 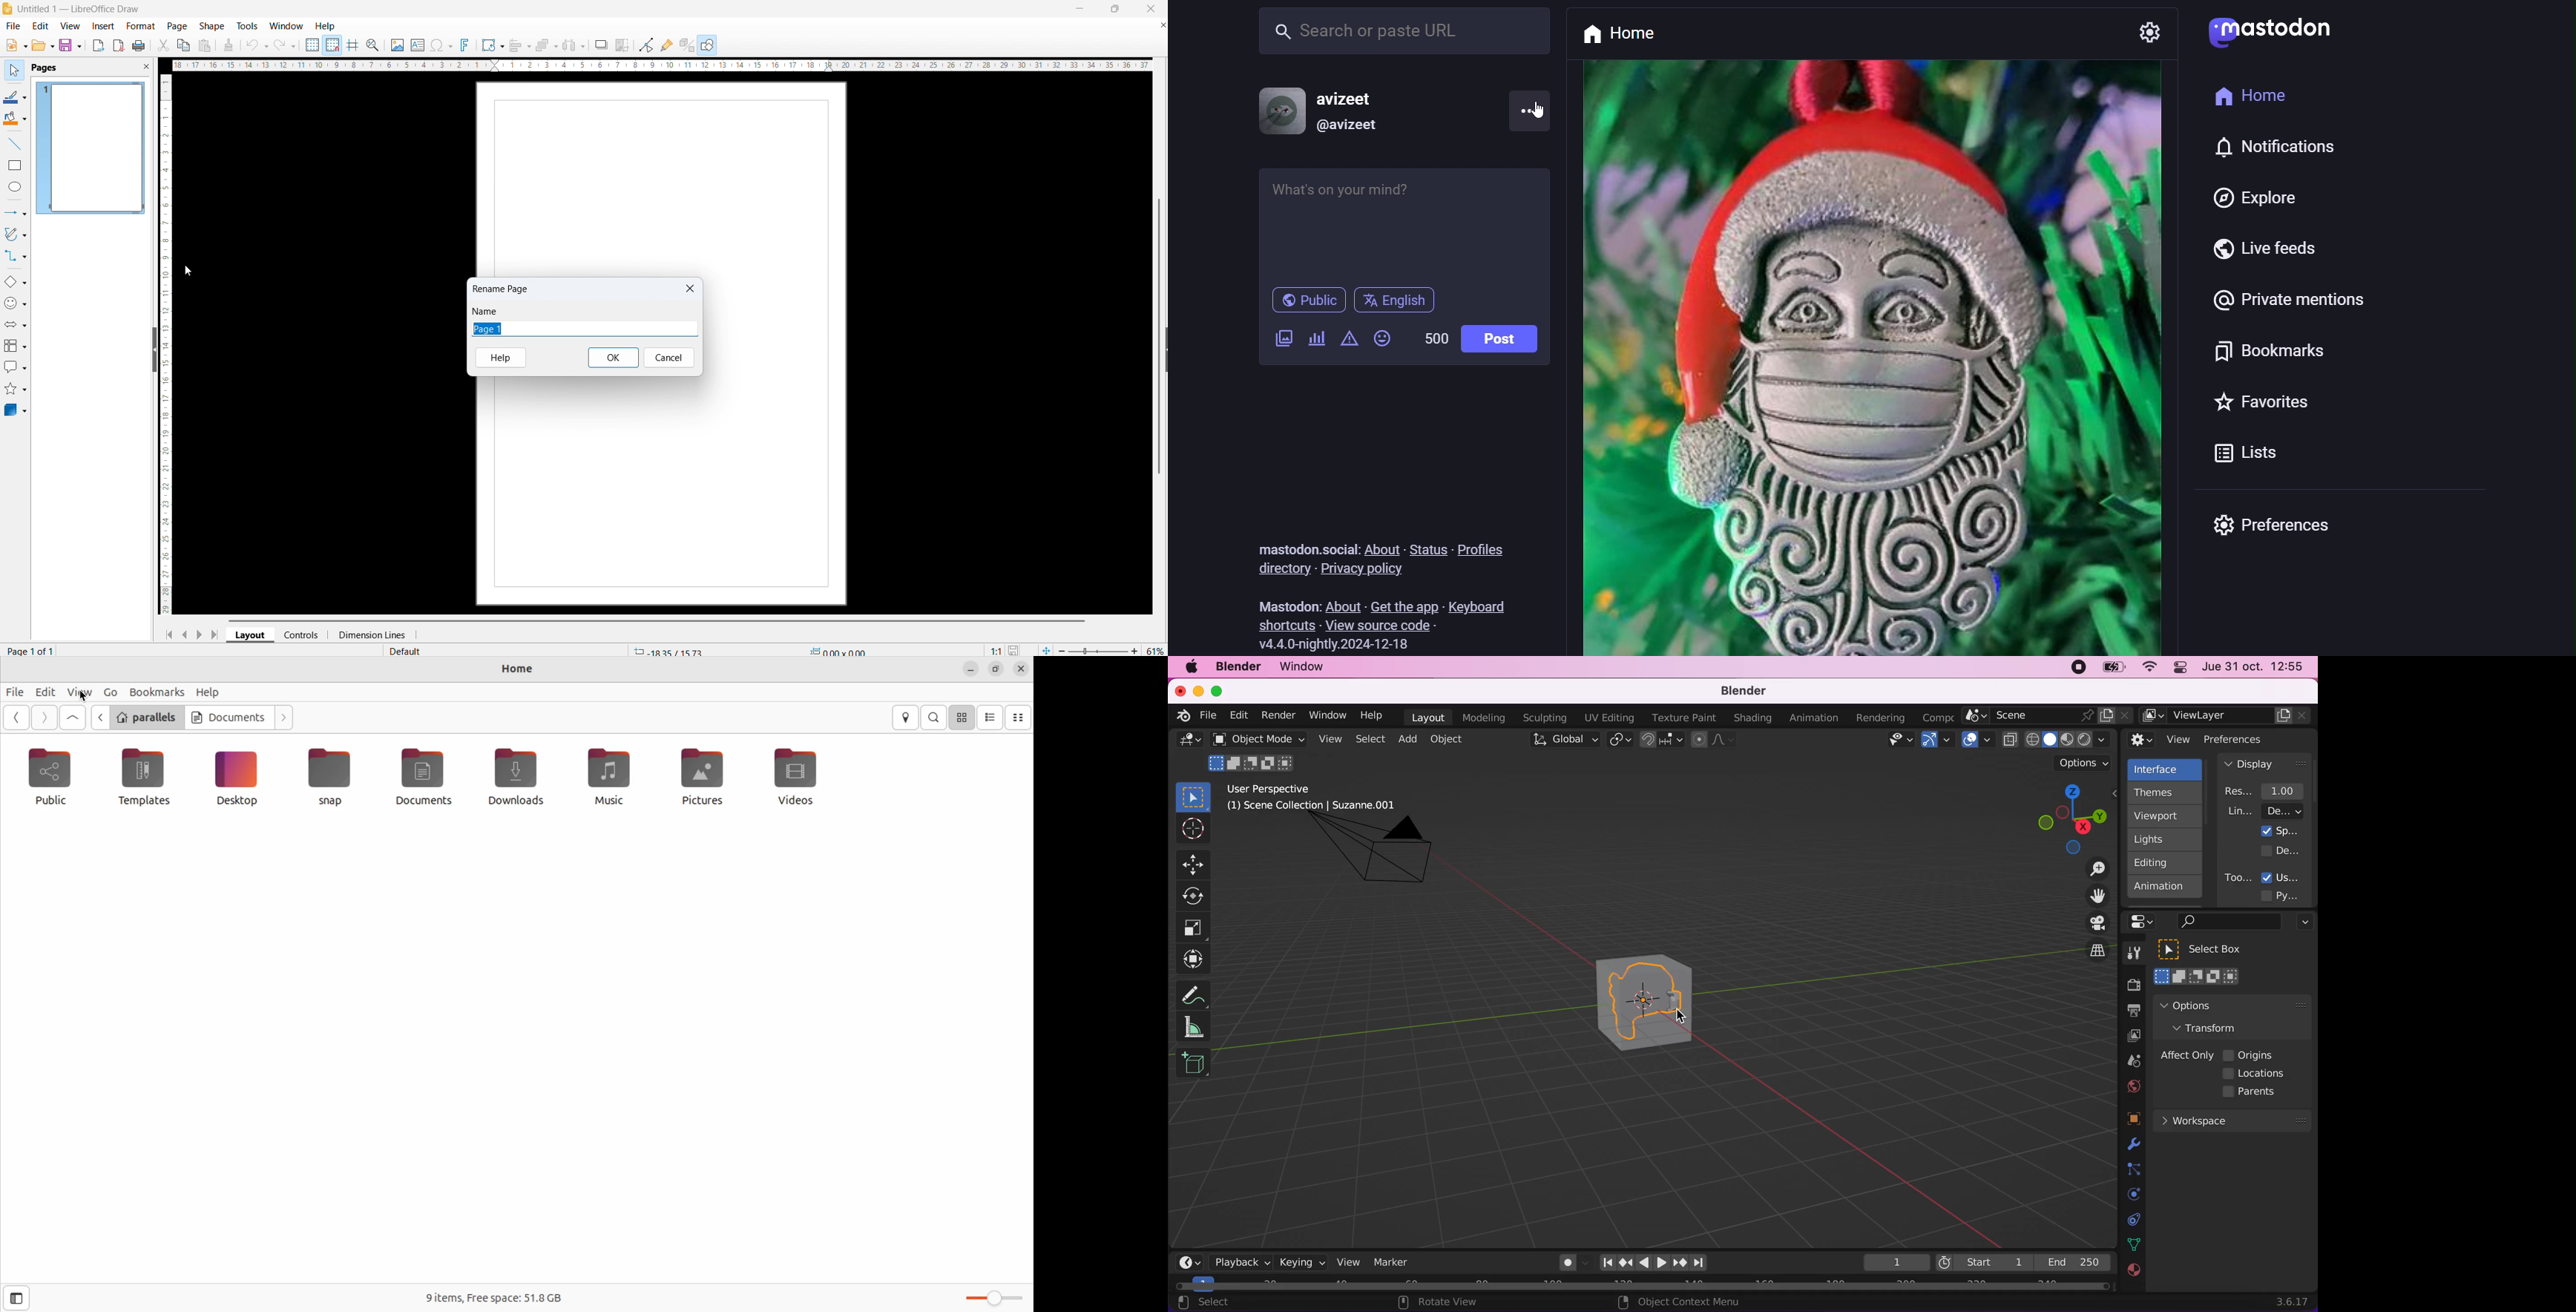 I want to click on help, so click(x=325, y=26).